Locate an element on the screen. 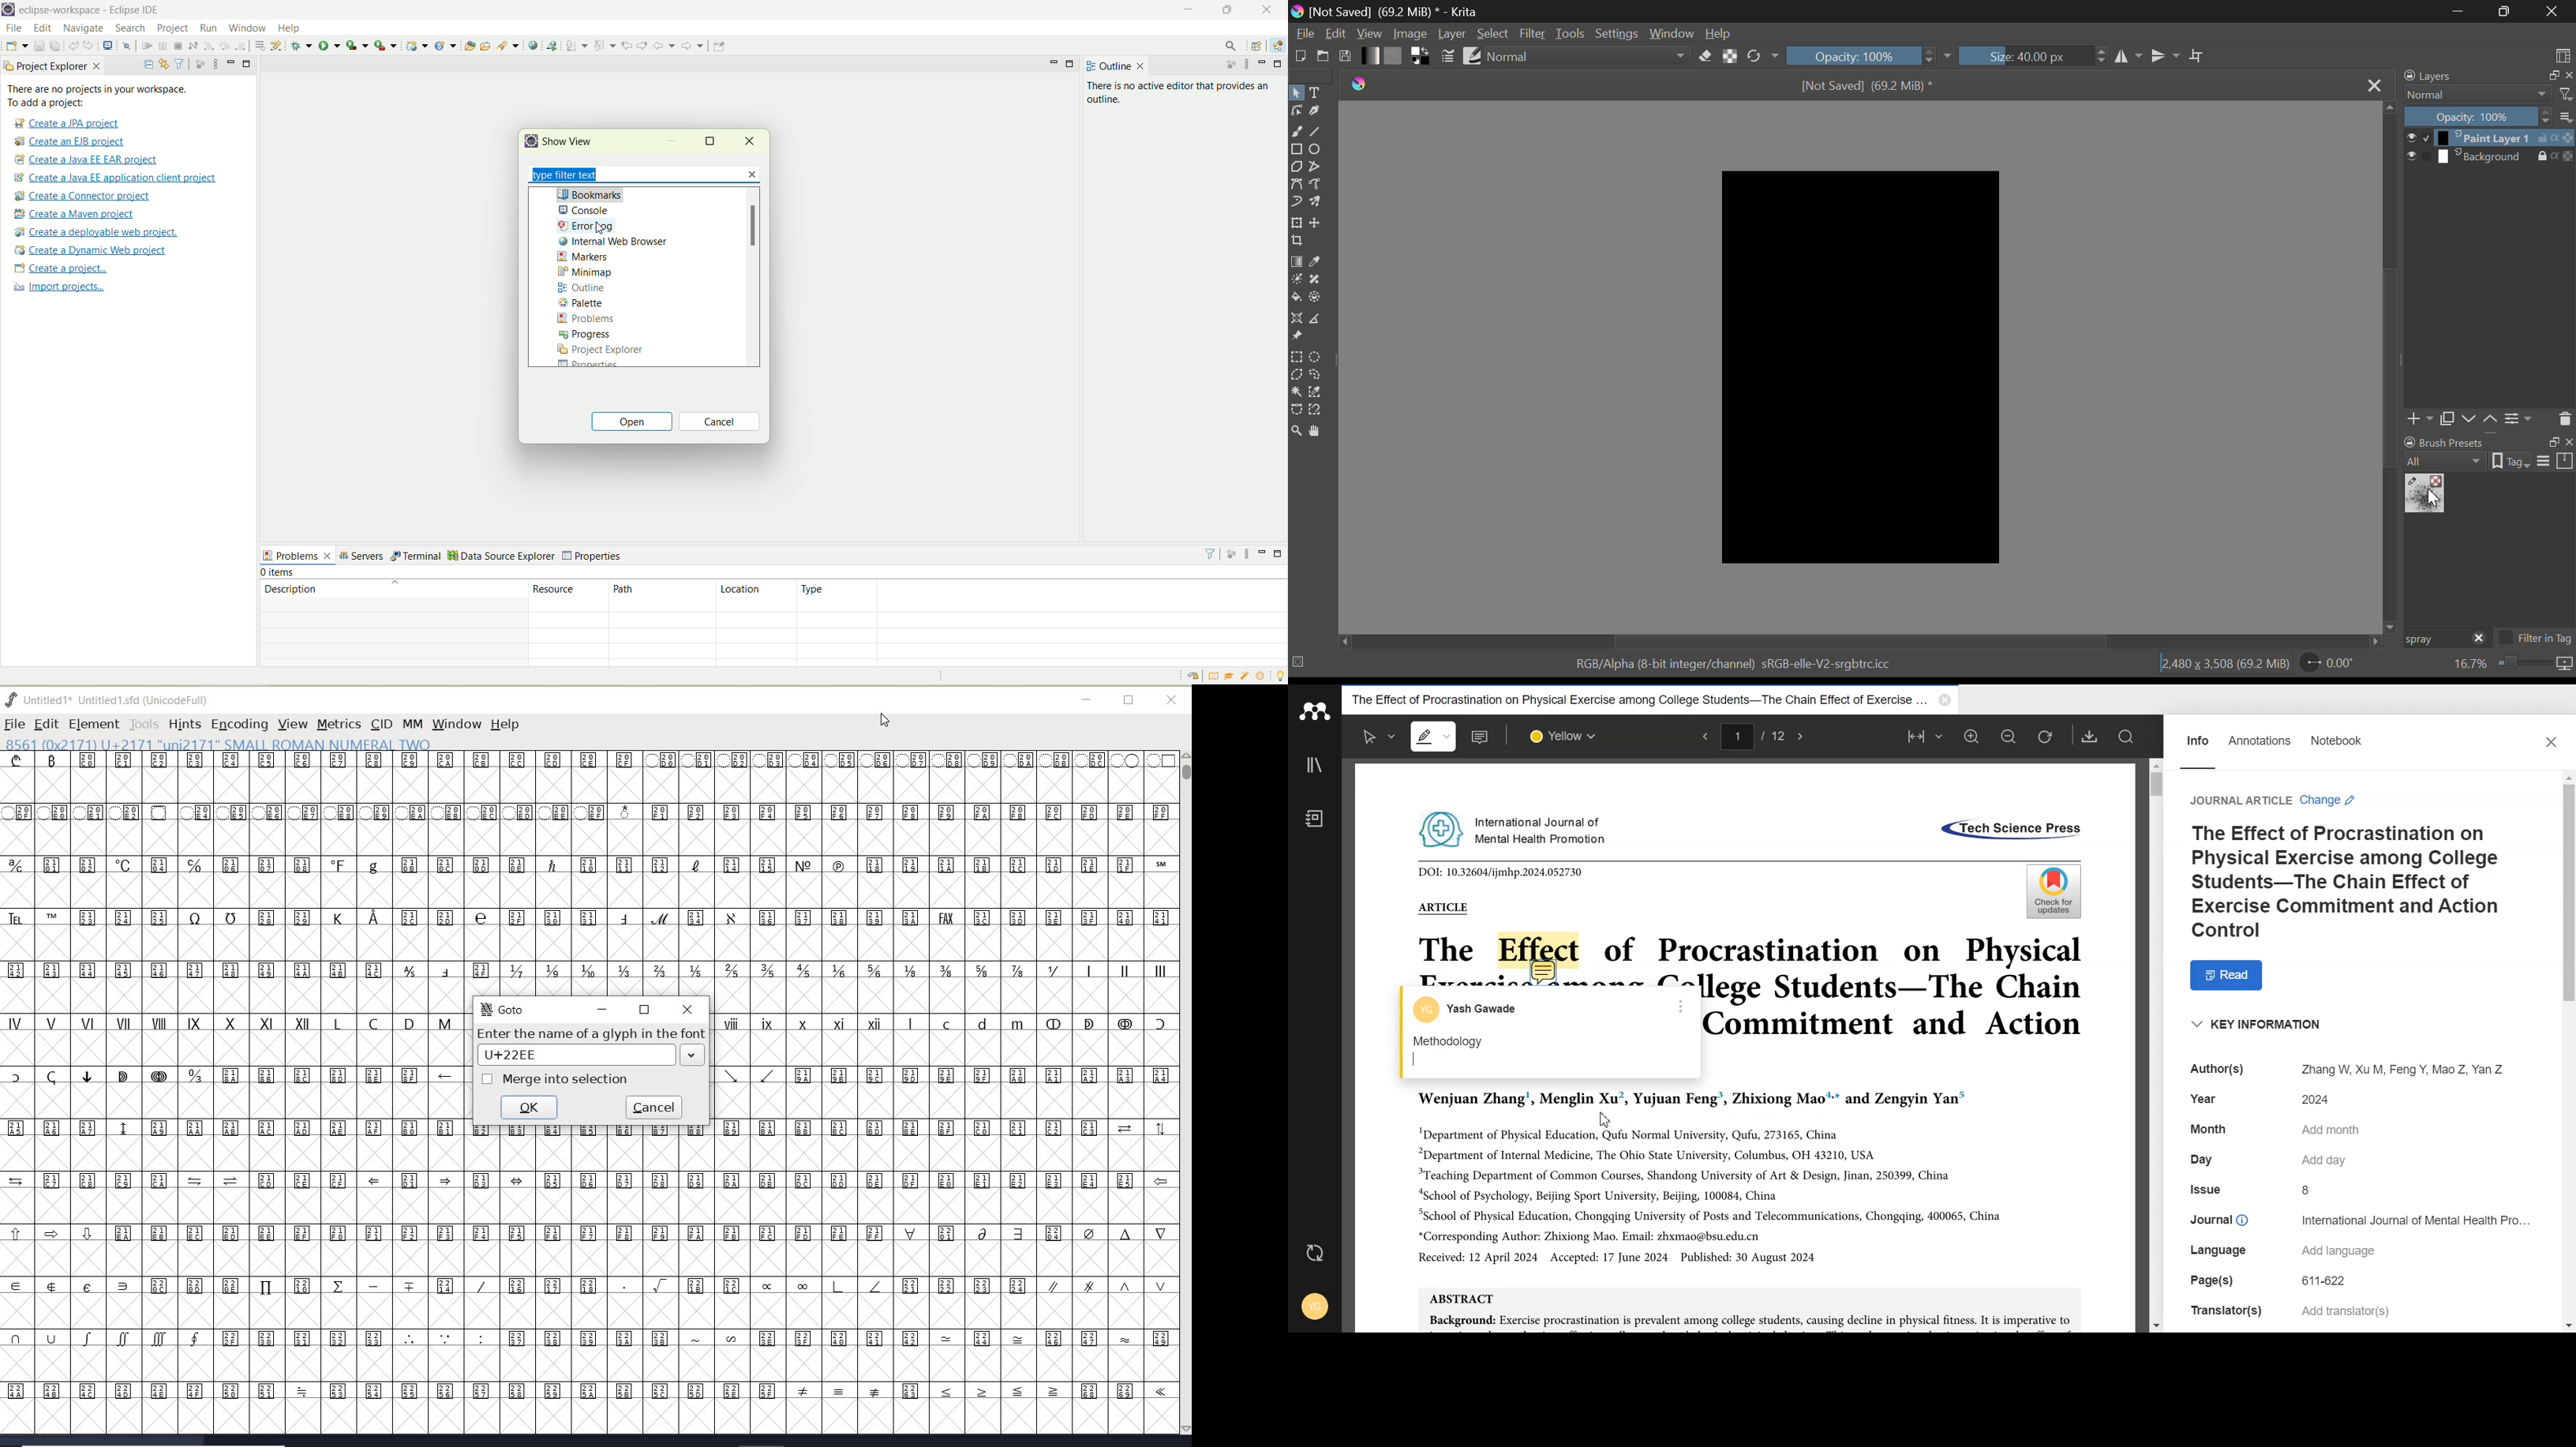 This screenshot has width=2576, height=1456. ENCODING is located at coordinates (240, 725).